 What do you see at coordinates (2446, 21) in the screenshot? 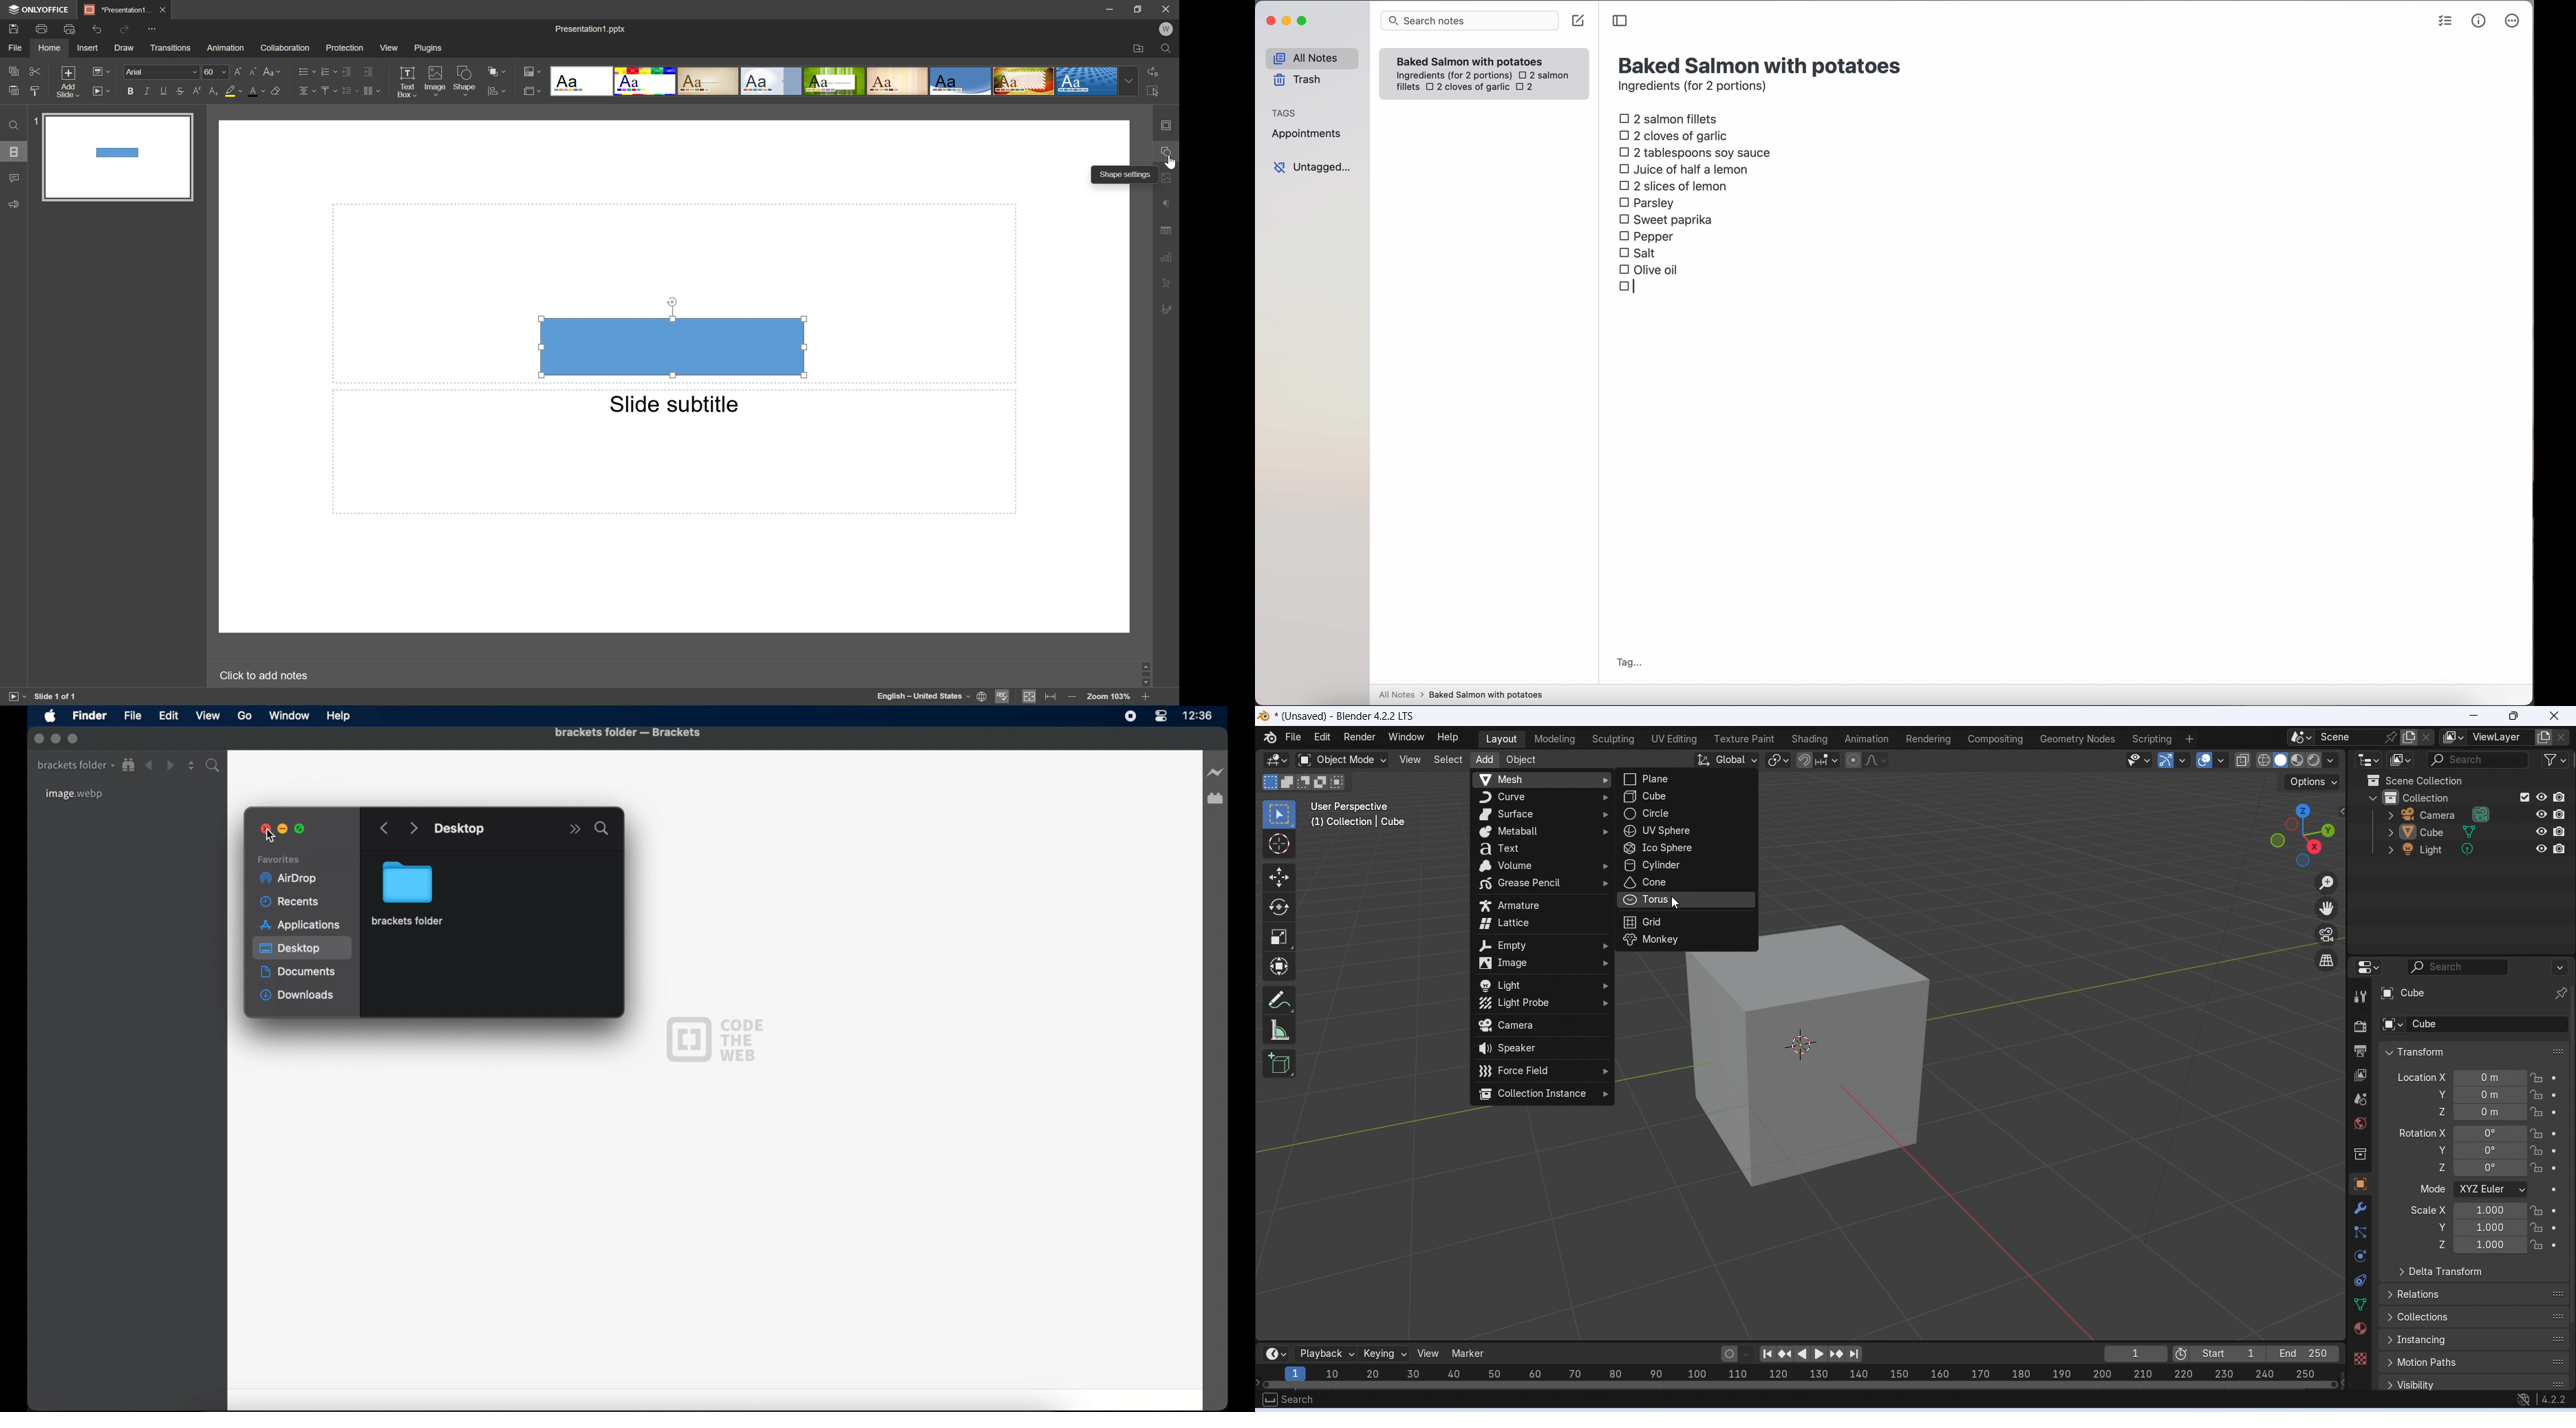
I see `check list` at bounding box center [2446, 21].